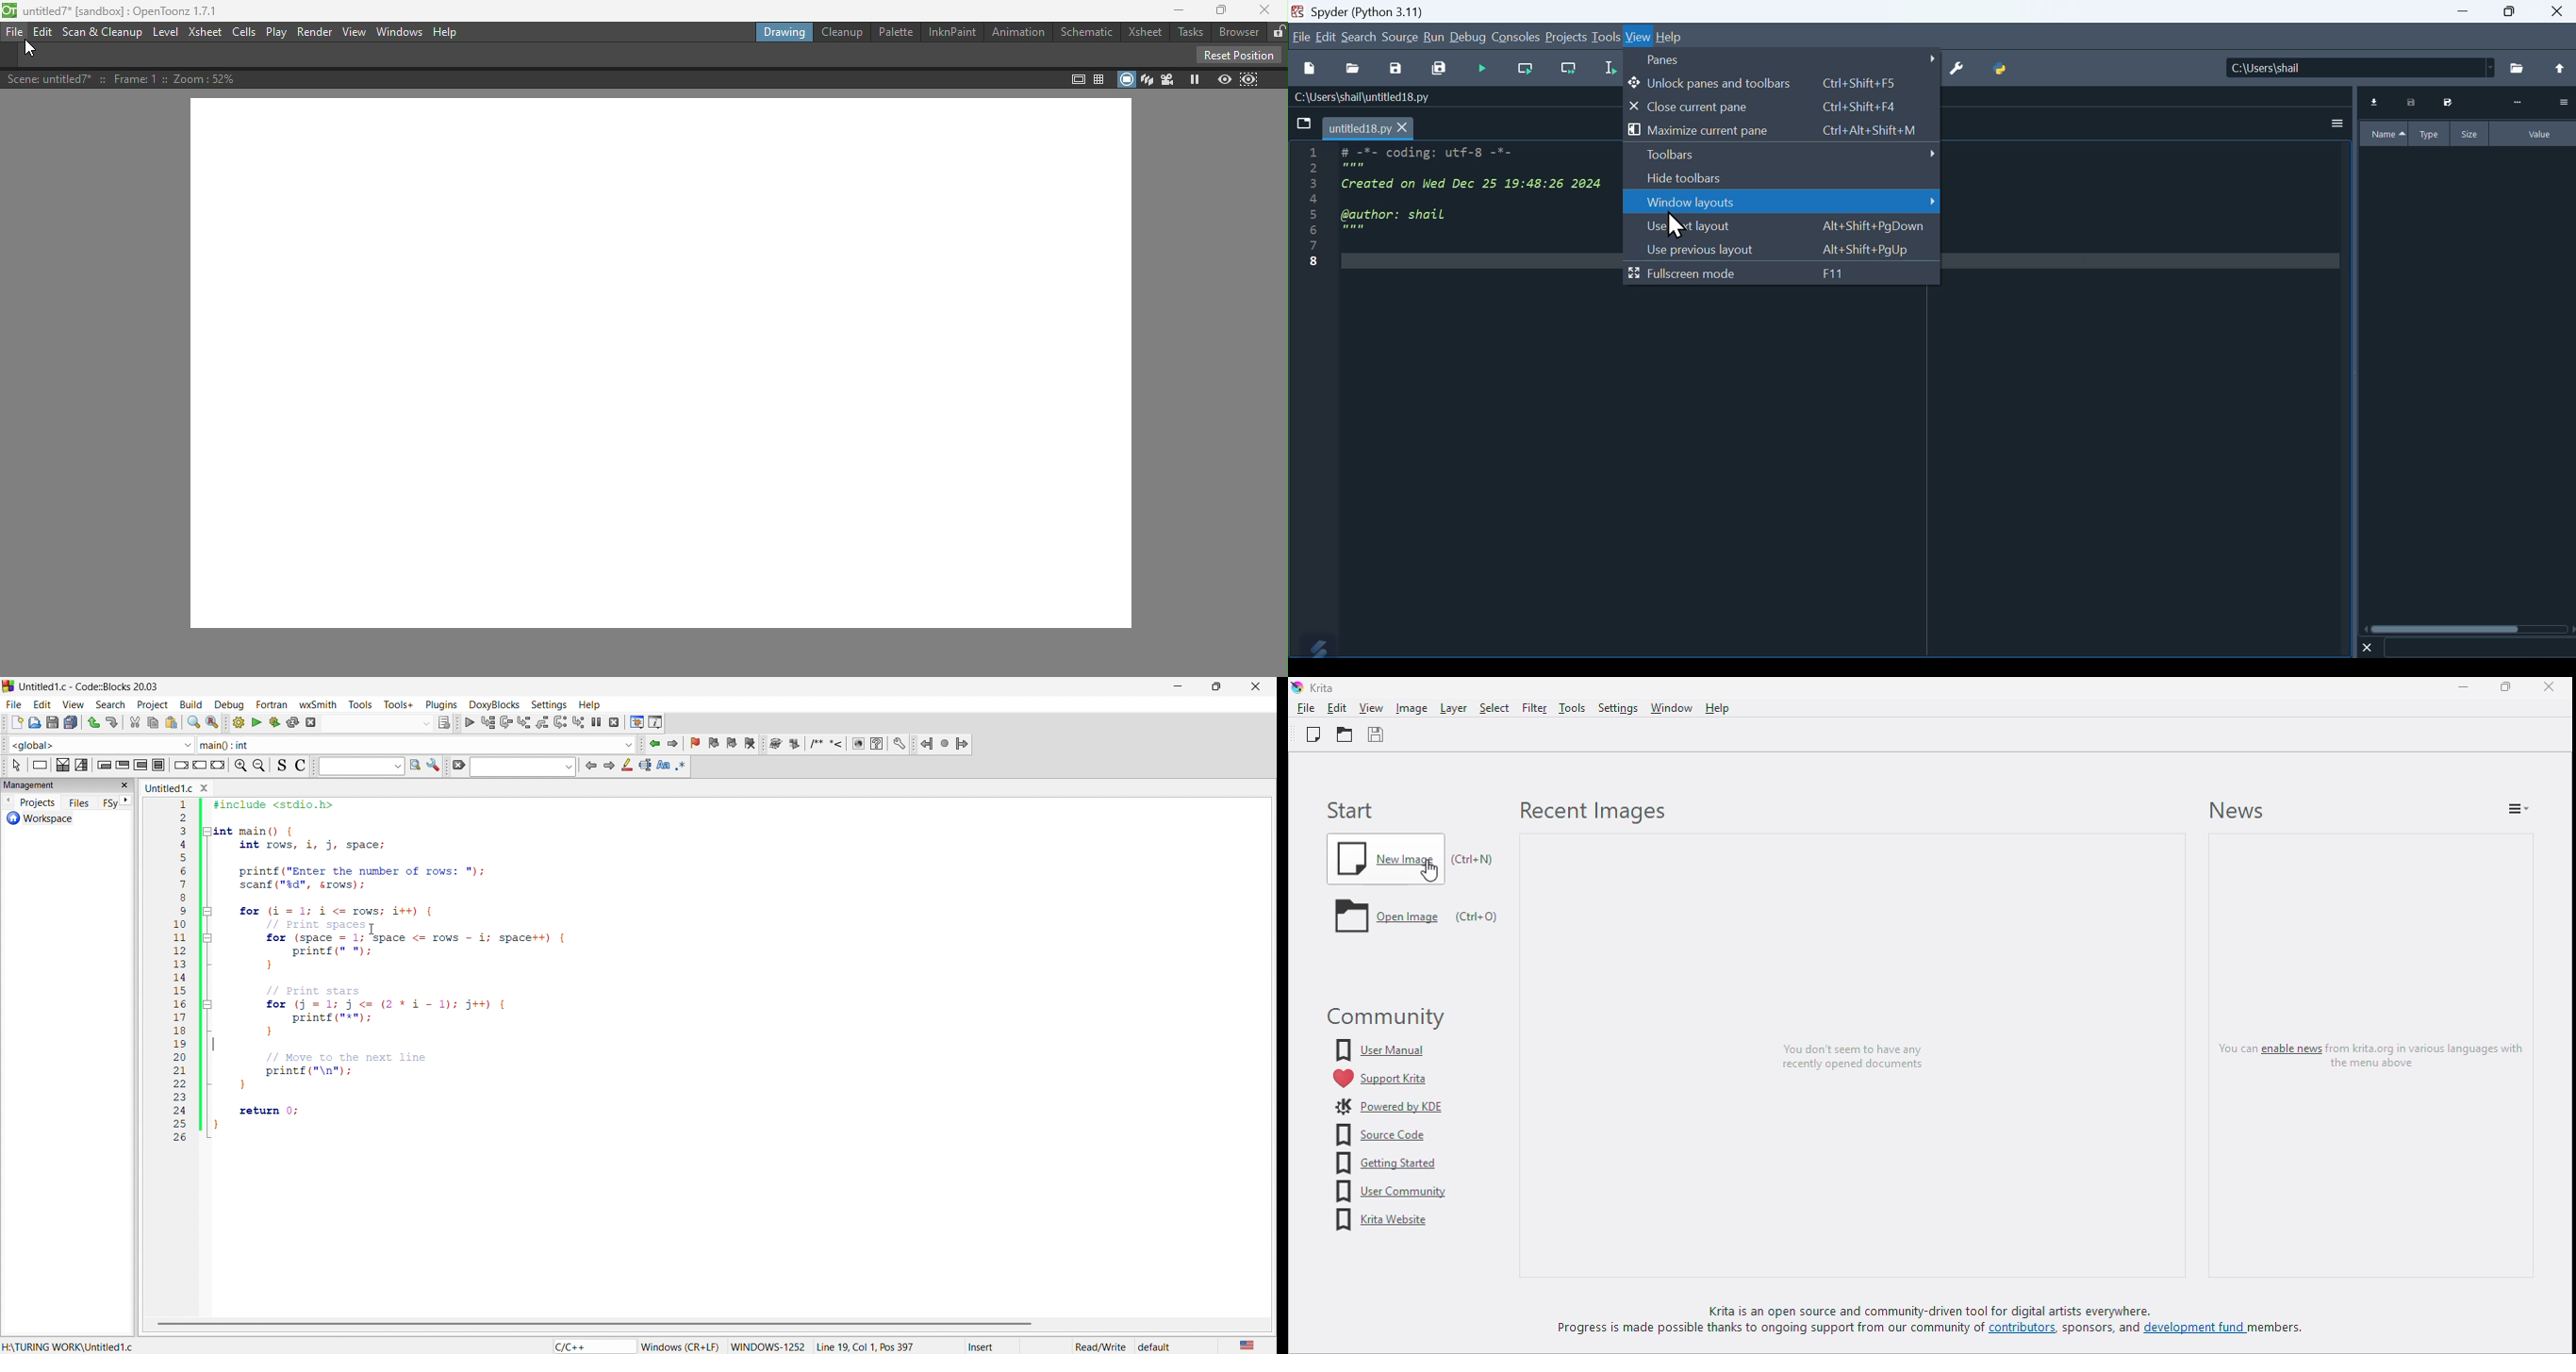 The height and width of the screenshot is (1372, 2576). I want to click on select, so click(13, 765).